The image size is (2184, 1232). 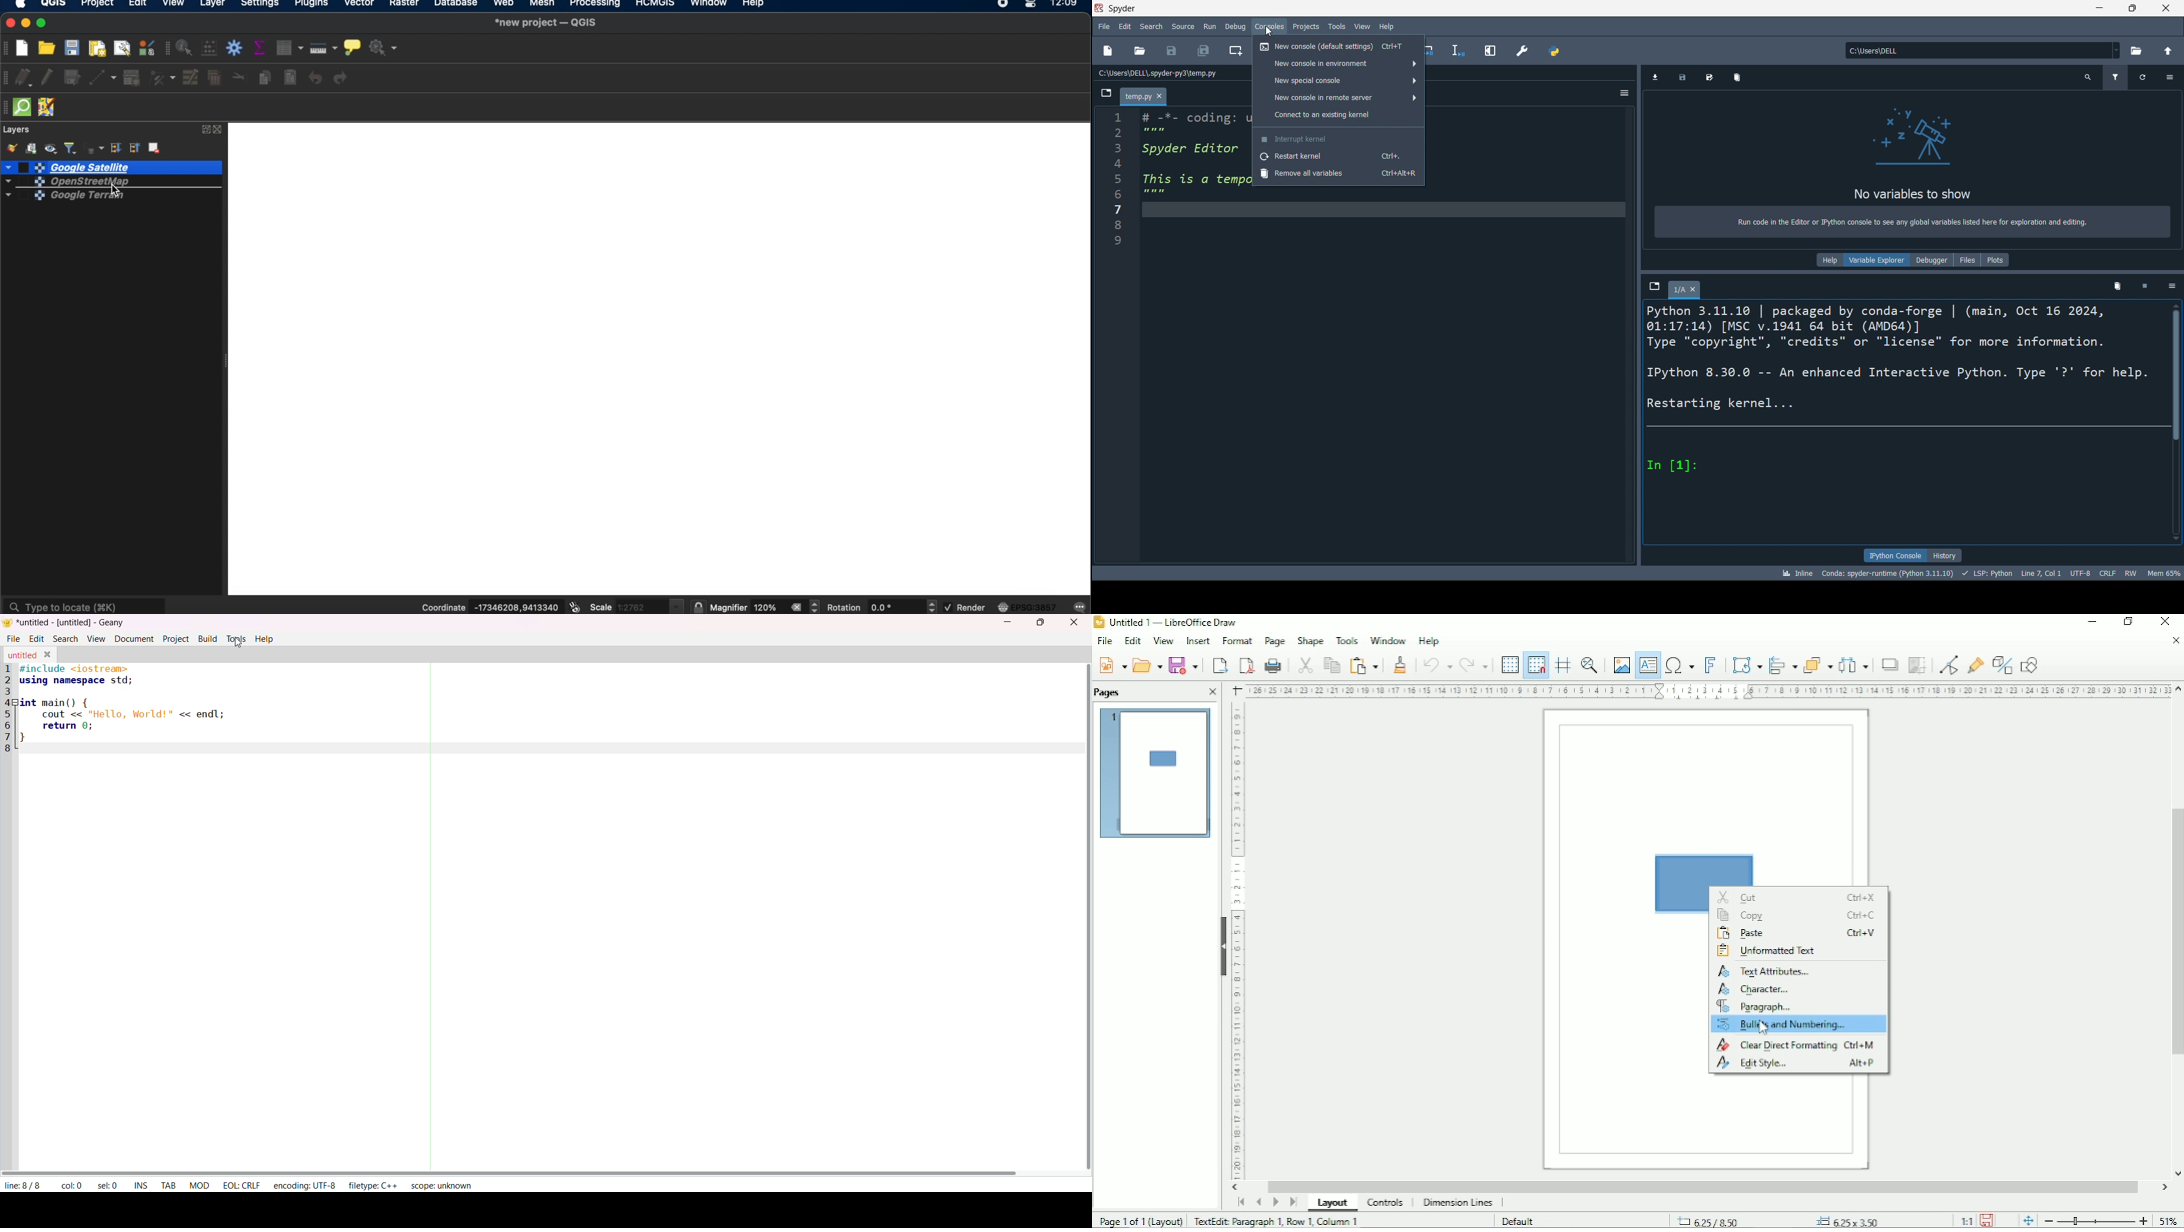 I want to click on interrupt kernel, so click(x=1338, y=139).